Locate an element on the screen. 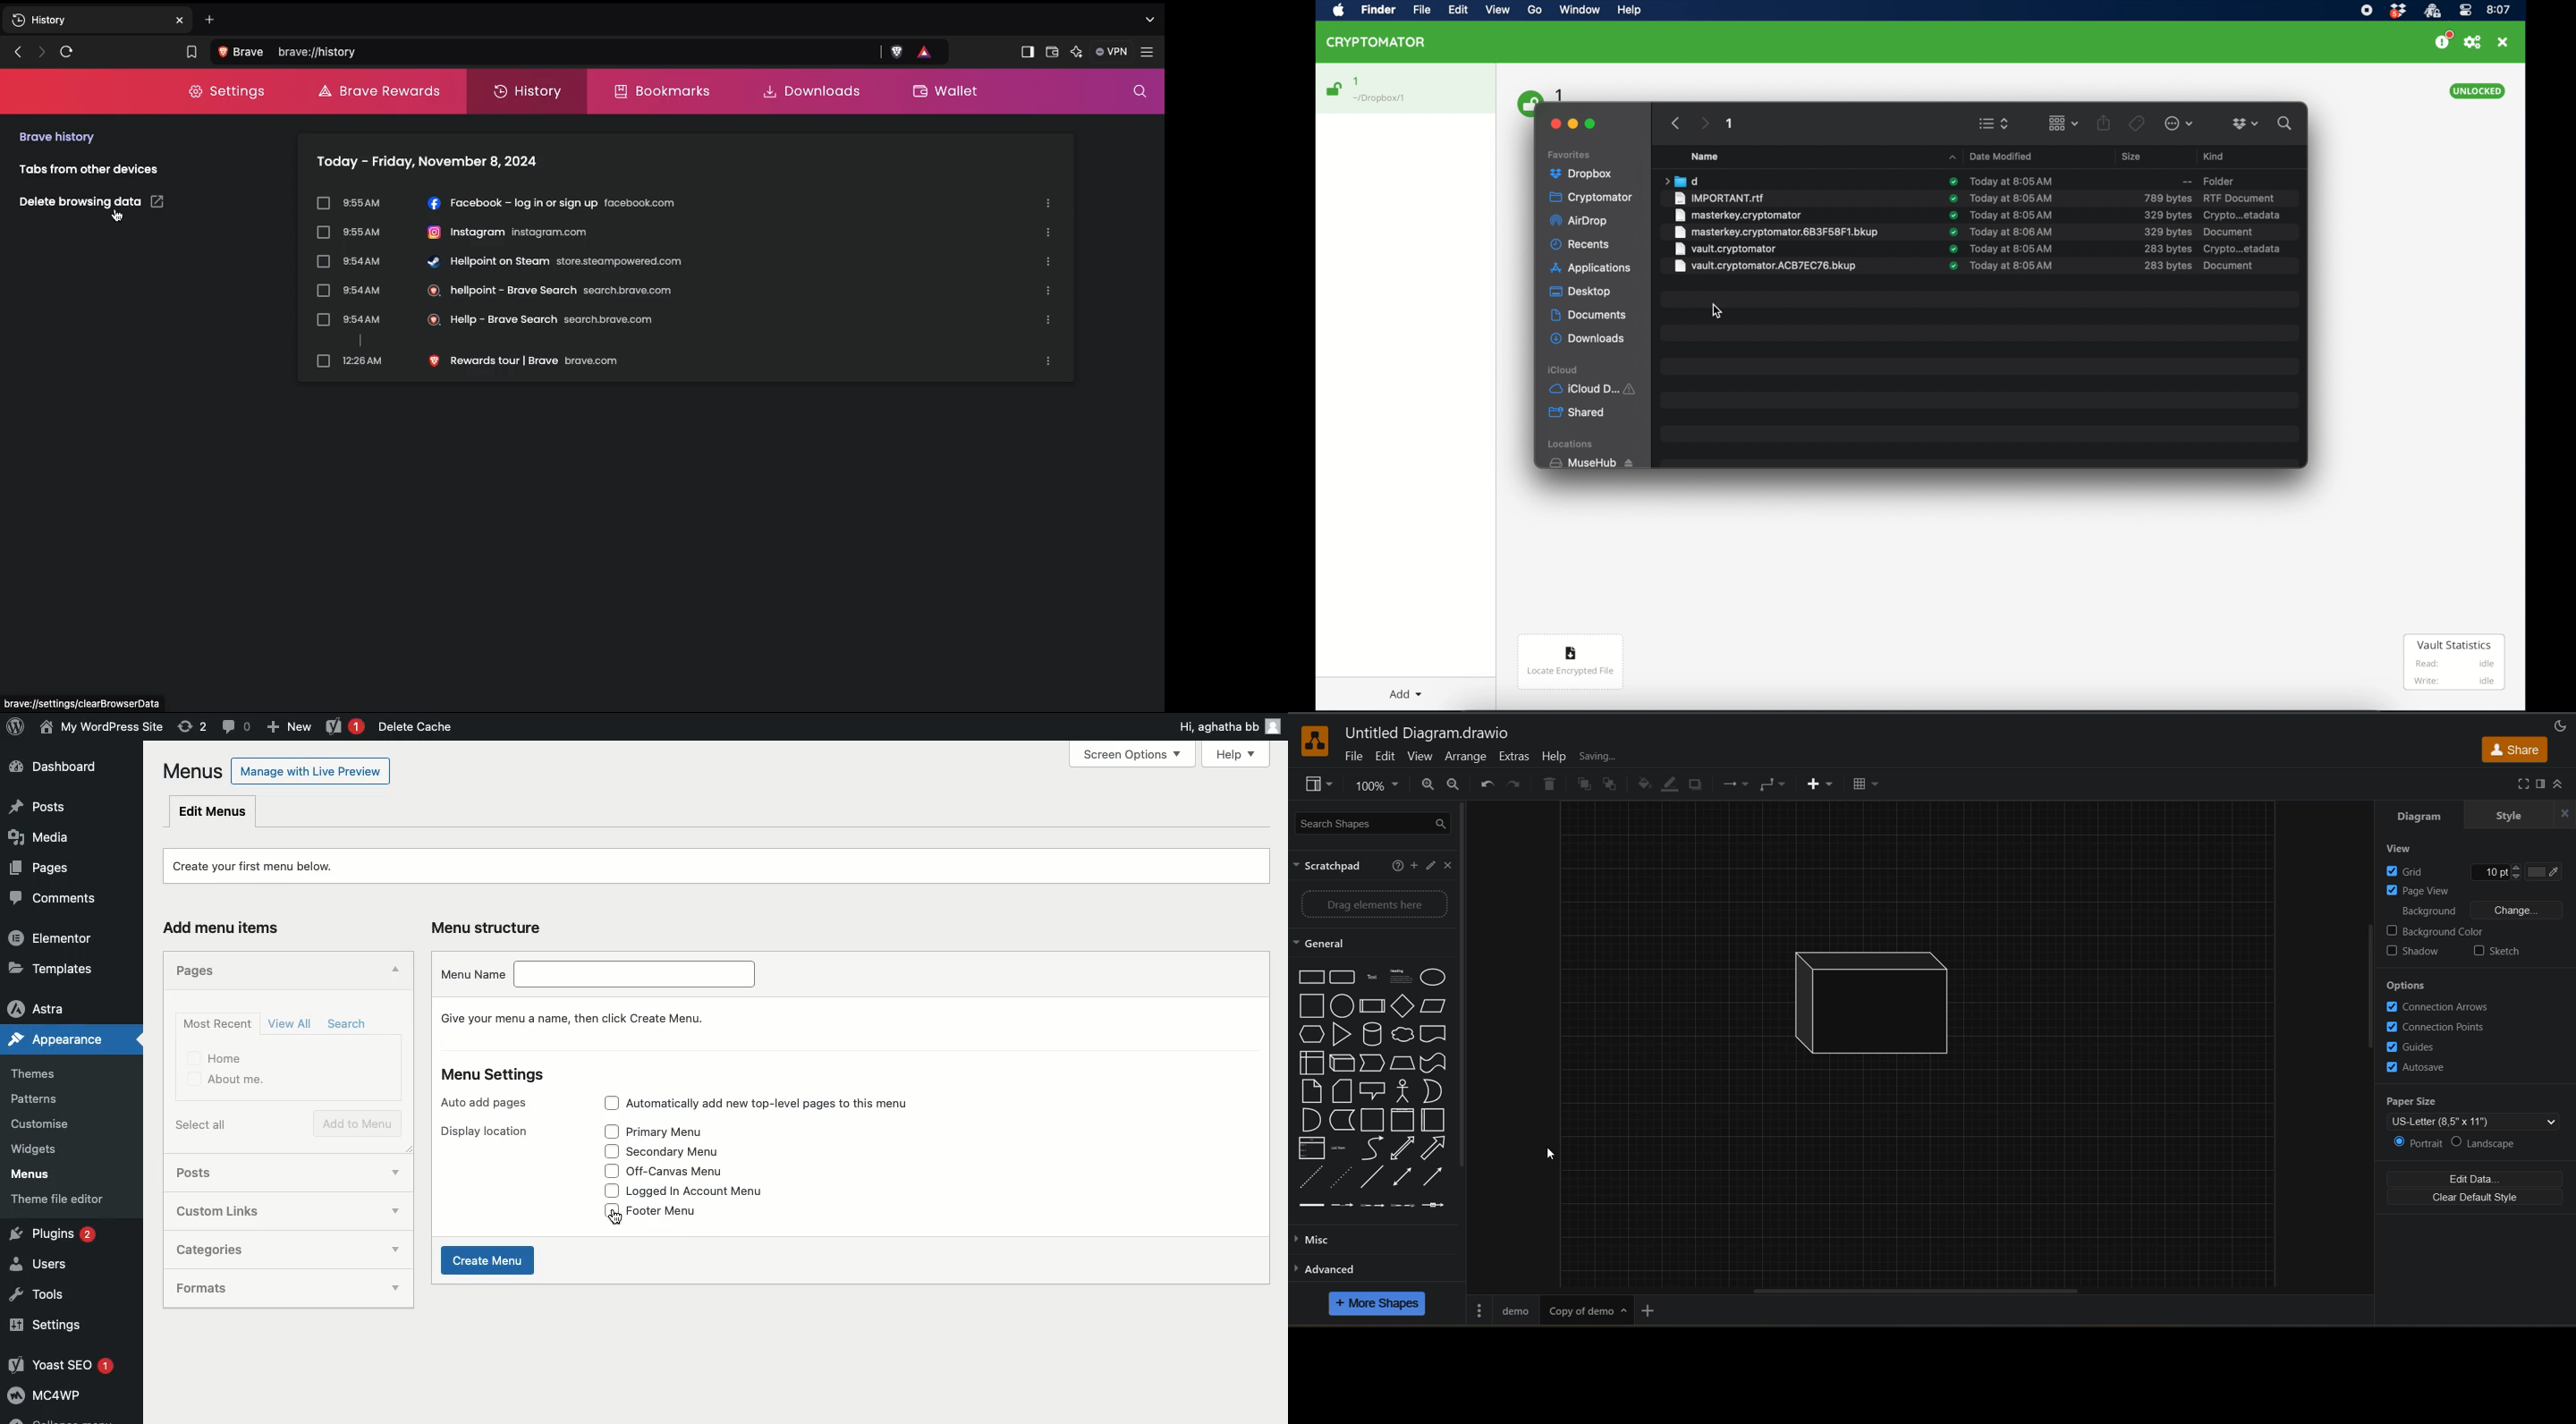 The height and width of the screenshot is (1428, 2576). dropboxdropdown is located at coordinates (2245, 124).